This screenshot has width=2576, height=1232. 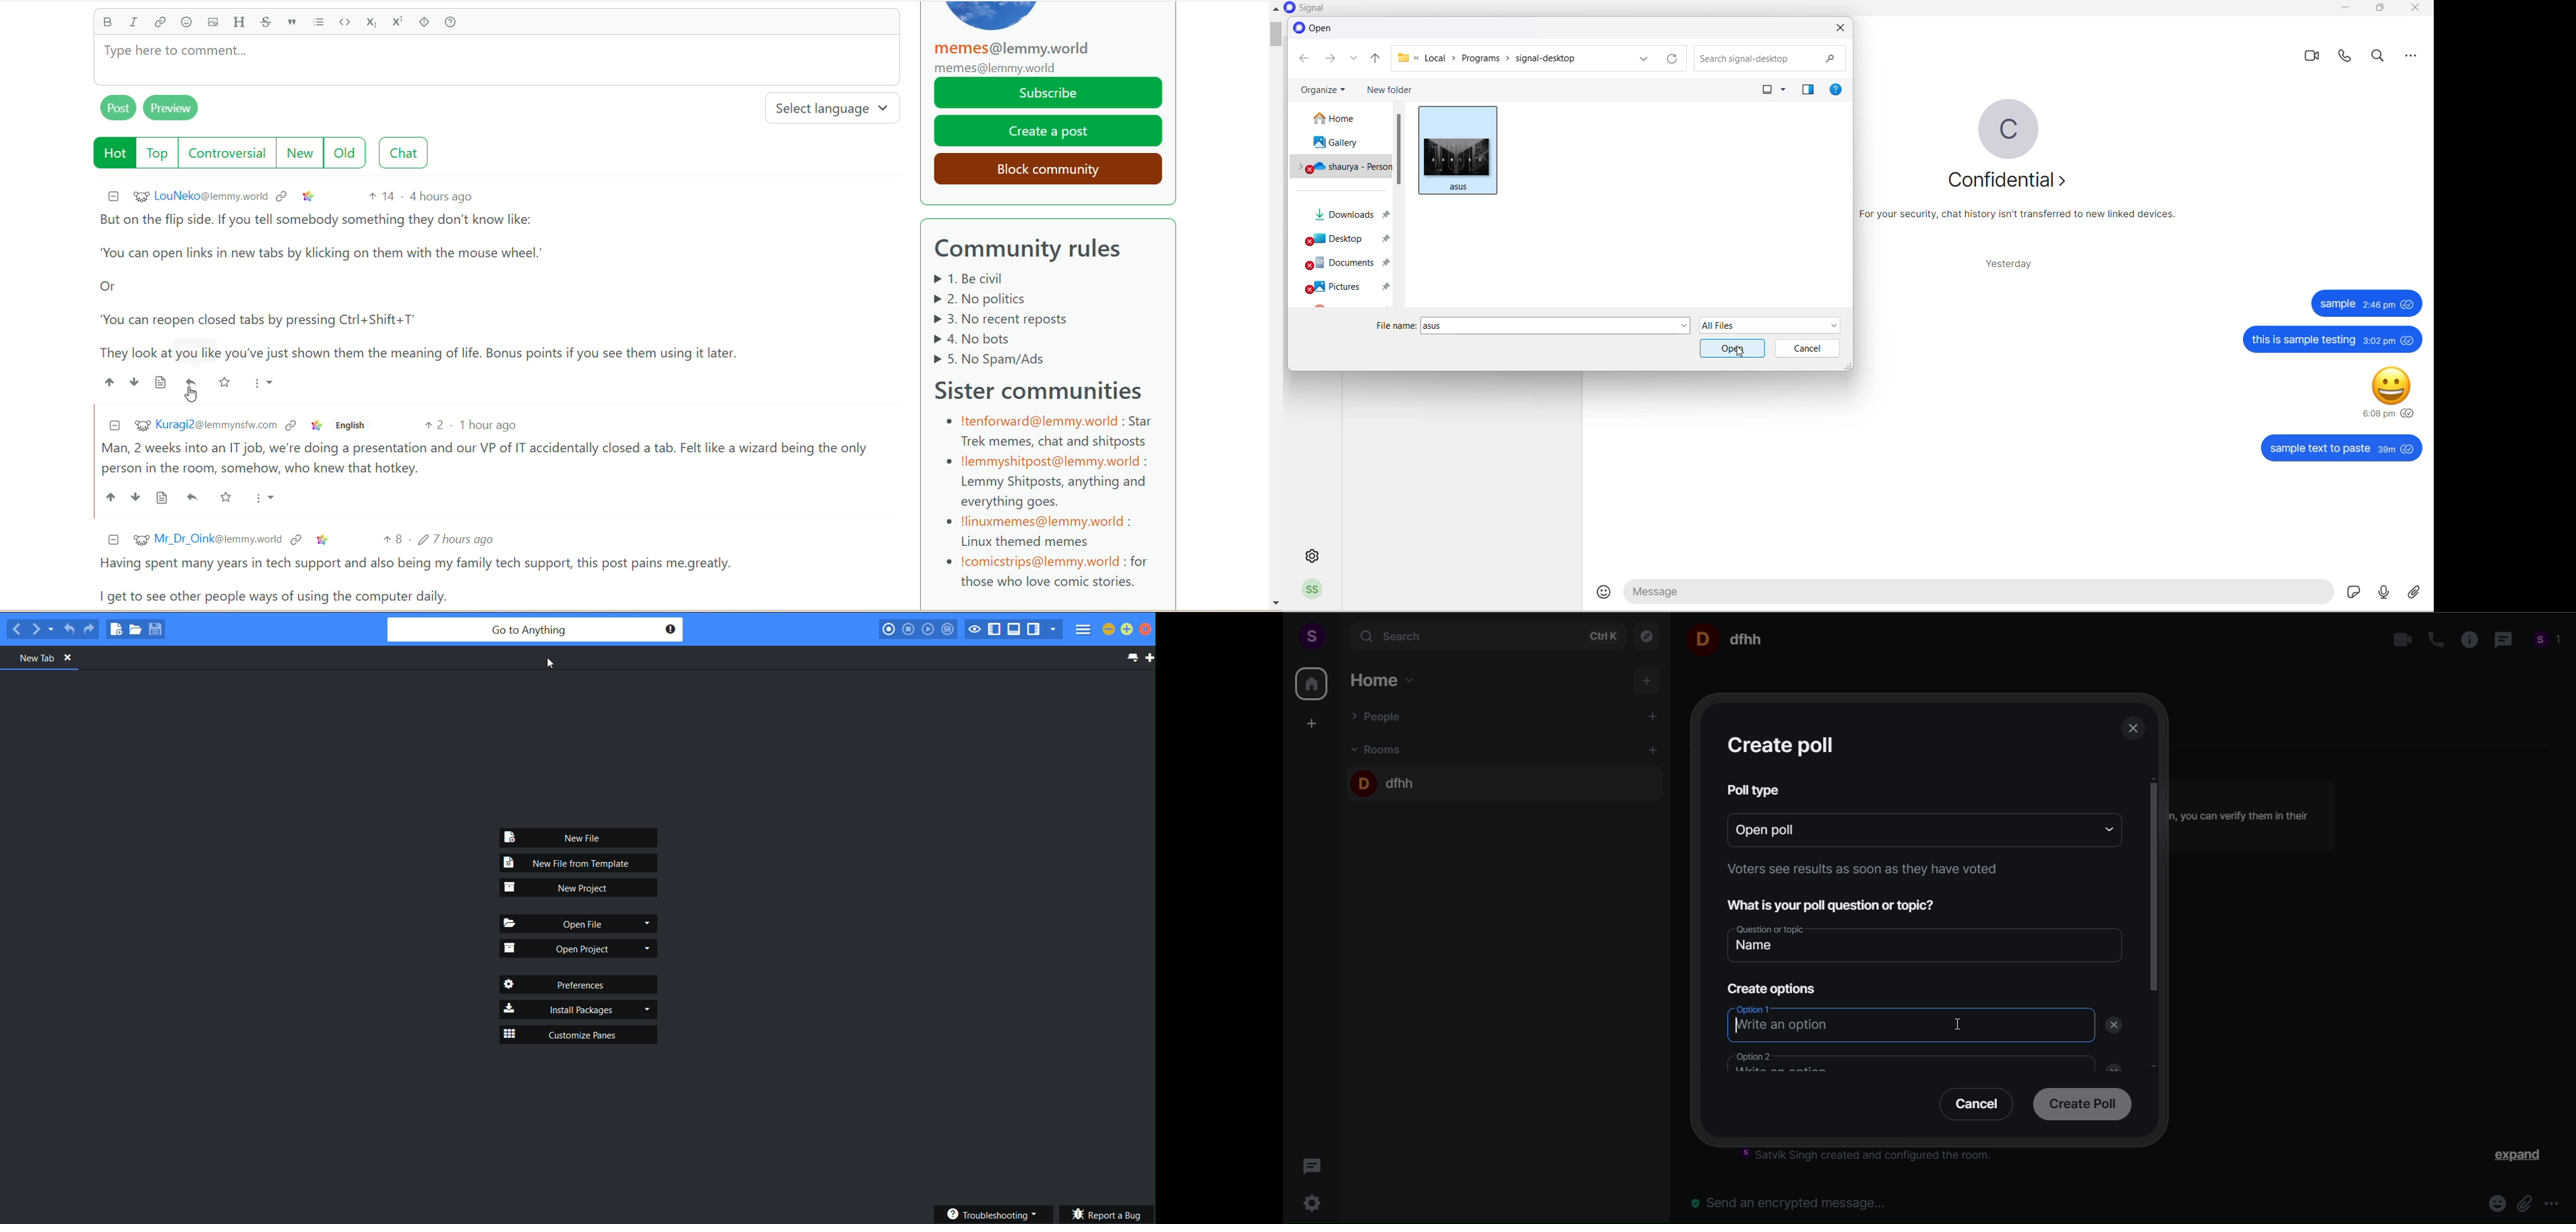 I want to click on more options, so click(x=2552, y=1205).